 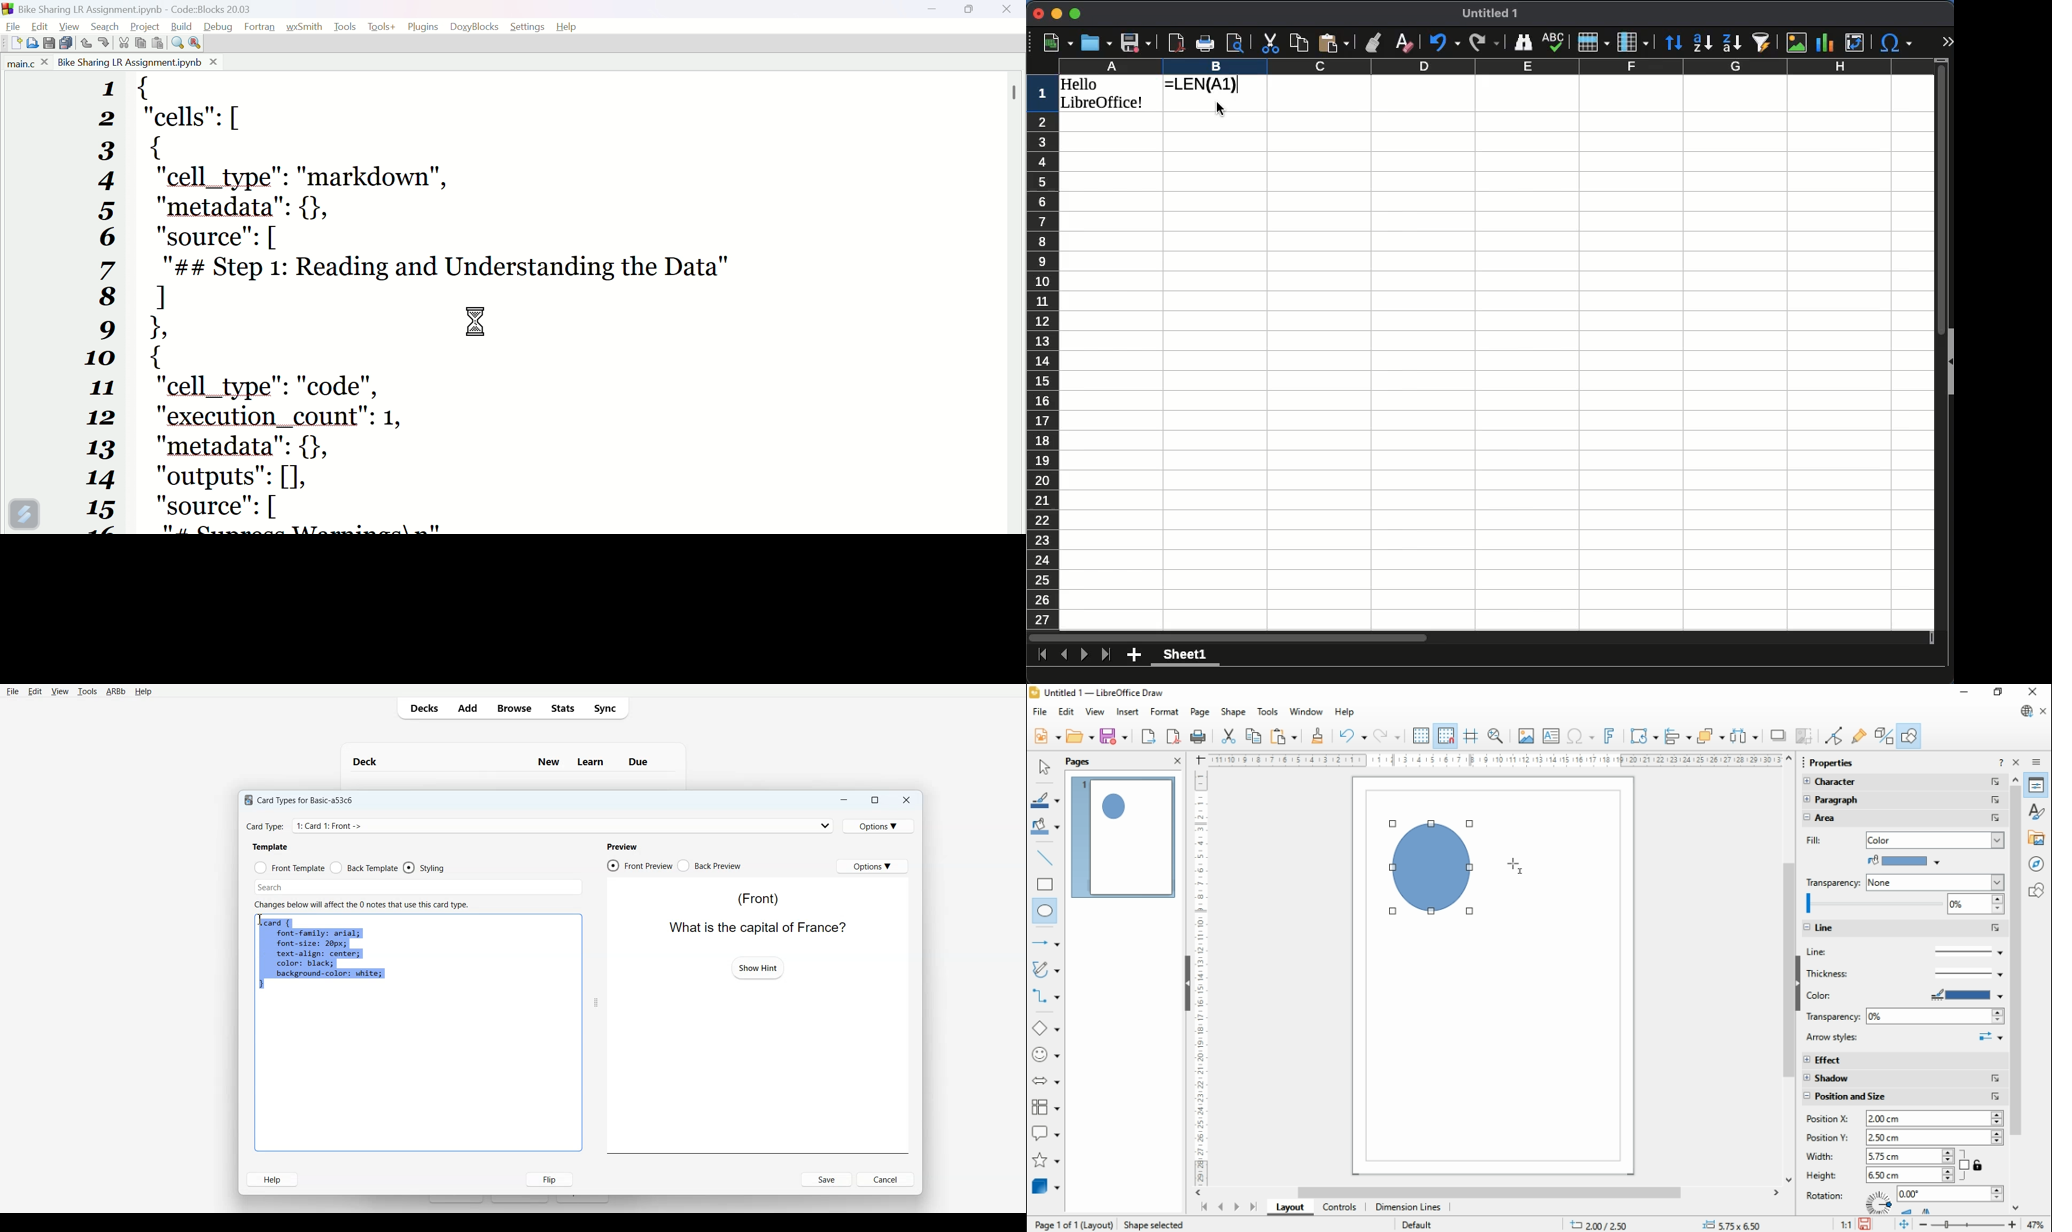 I want to click on help, so click(x=571, y=26).